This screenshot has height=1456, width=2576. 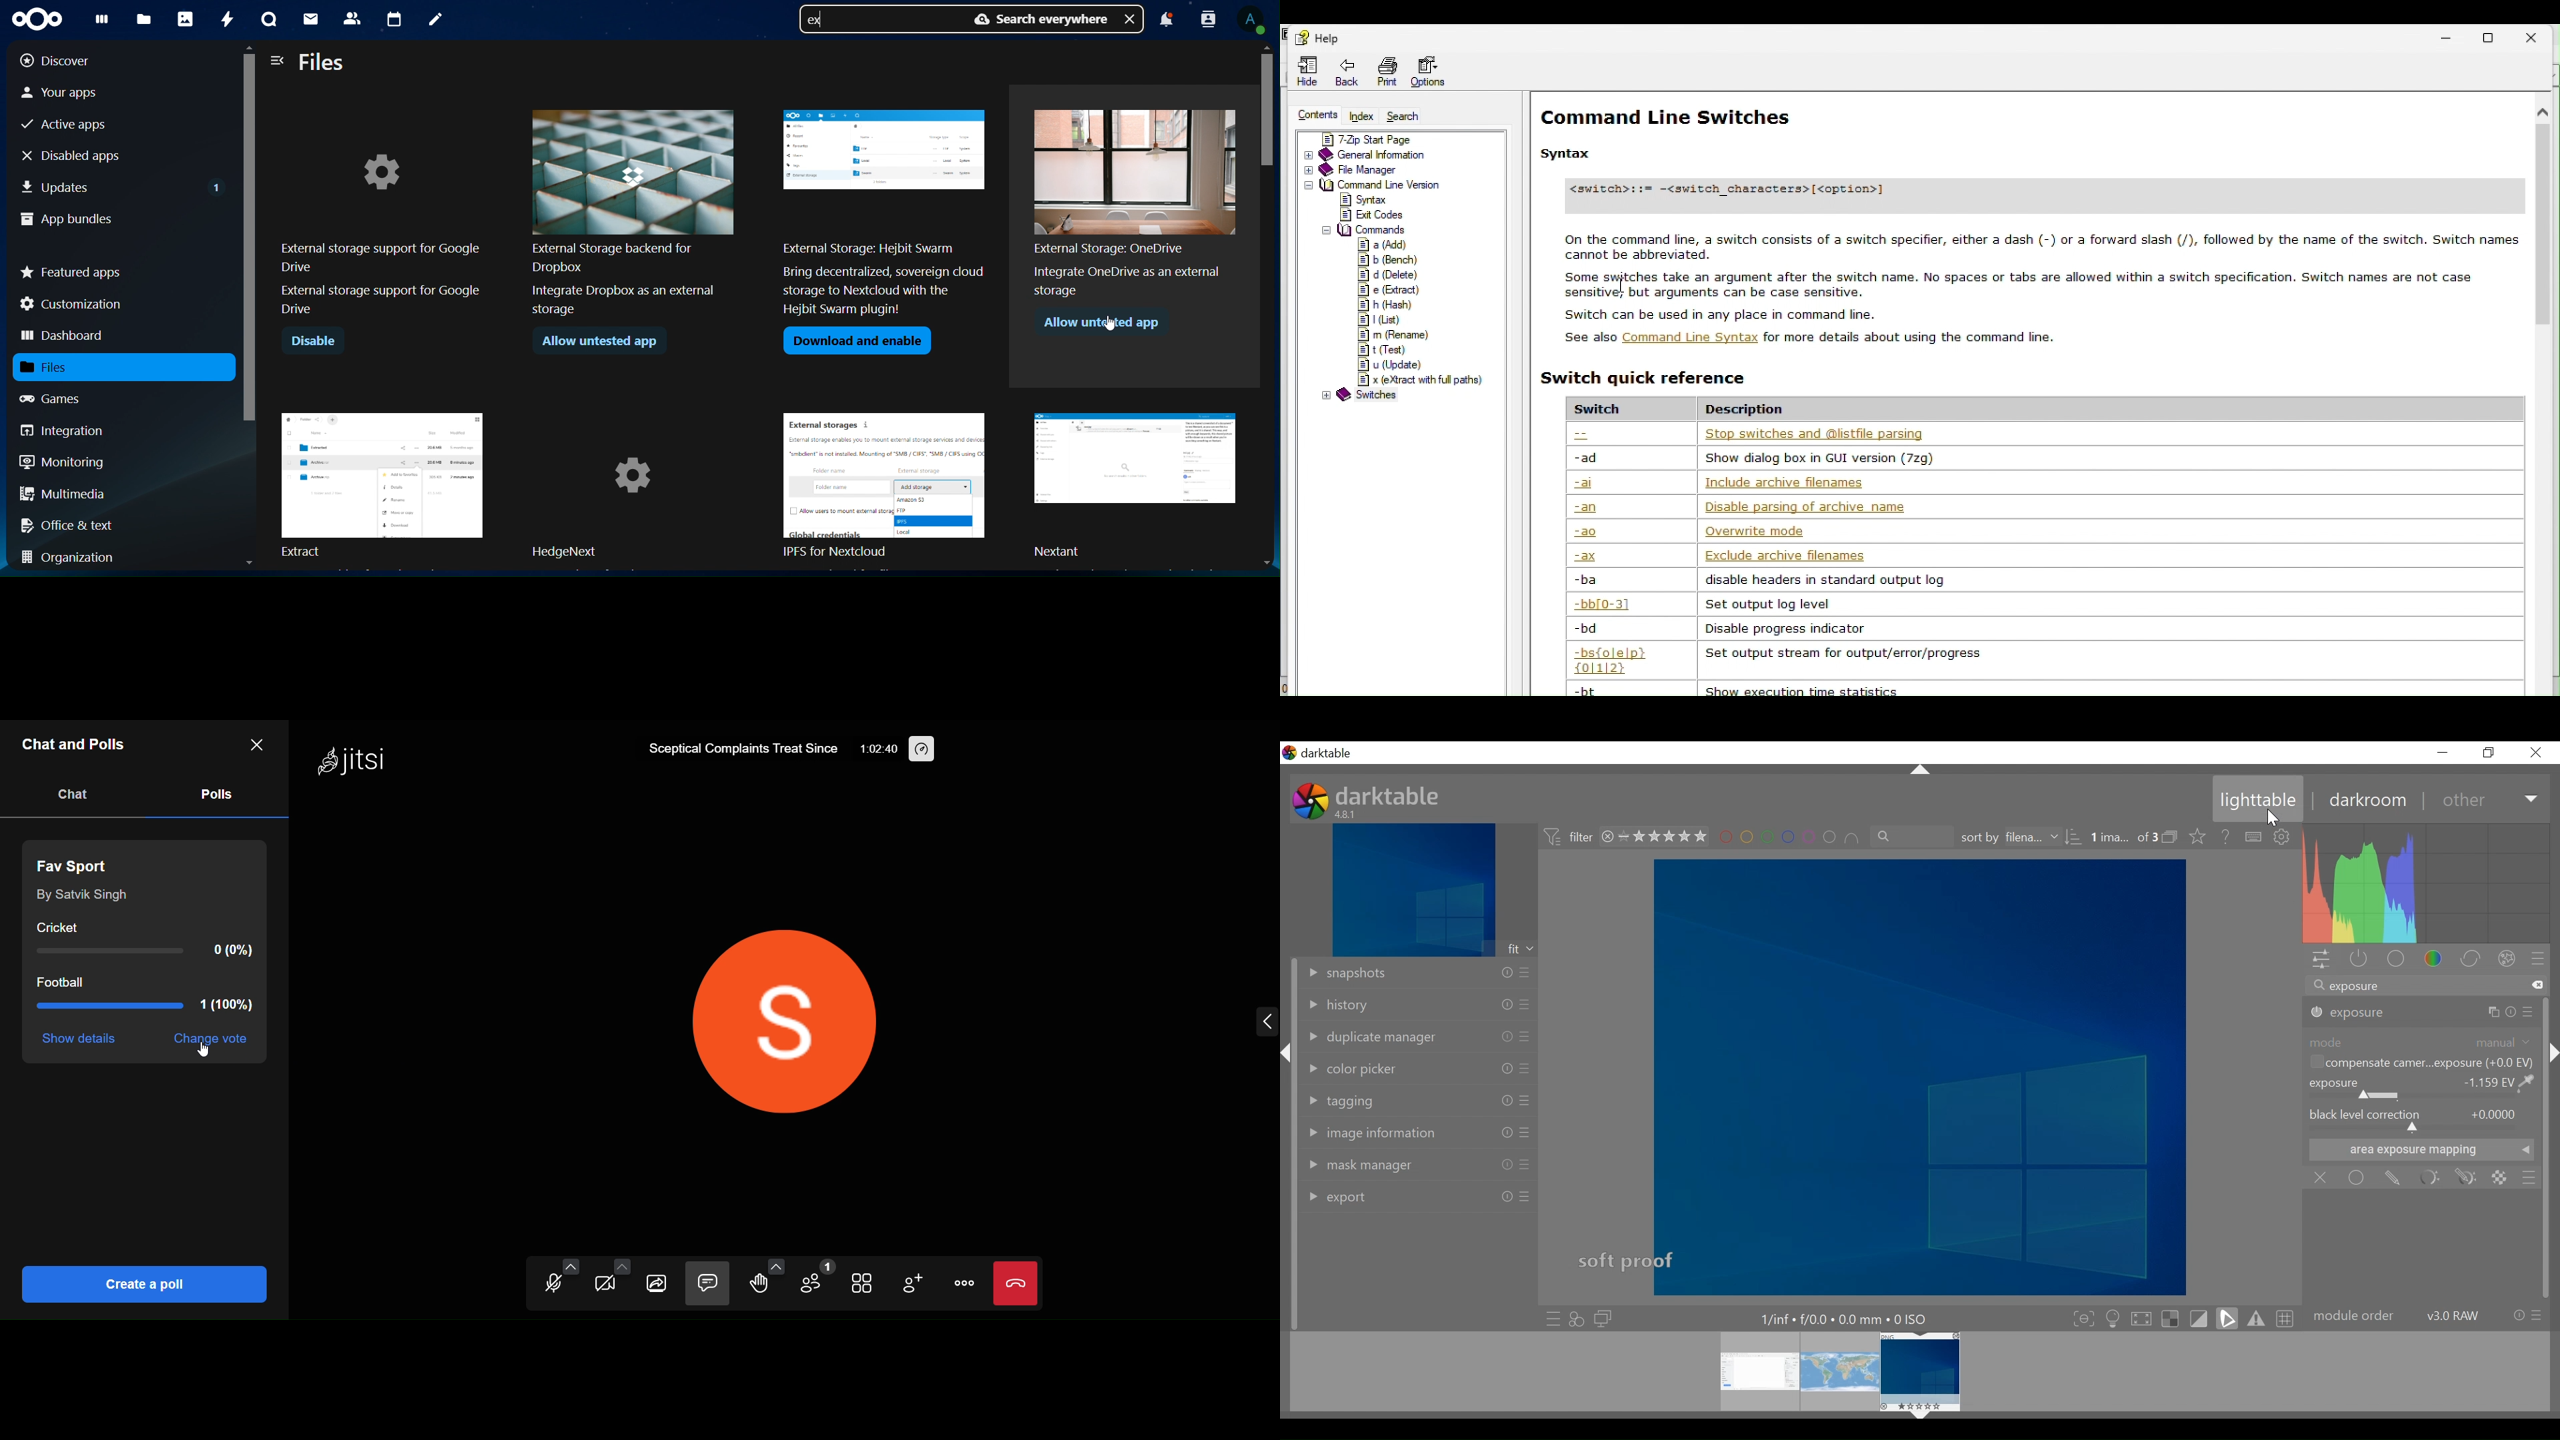 What do you see at coordinates (1310, 186) in the screenshot?
I see `expand` at bounding box center [1310, 186].